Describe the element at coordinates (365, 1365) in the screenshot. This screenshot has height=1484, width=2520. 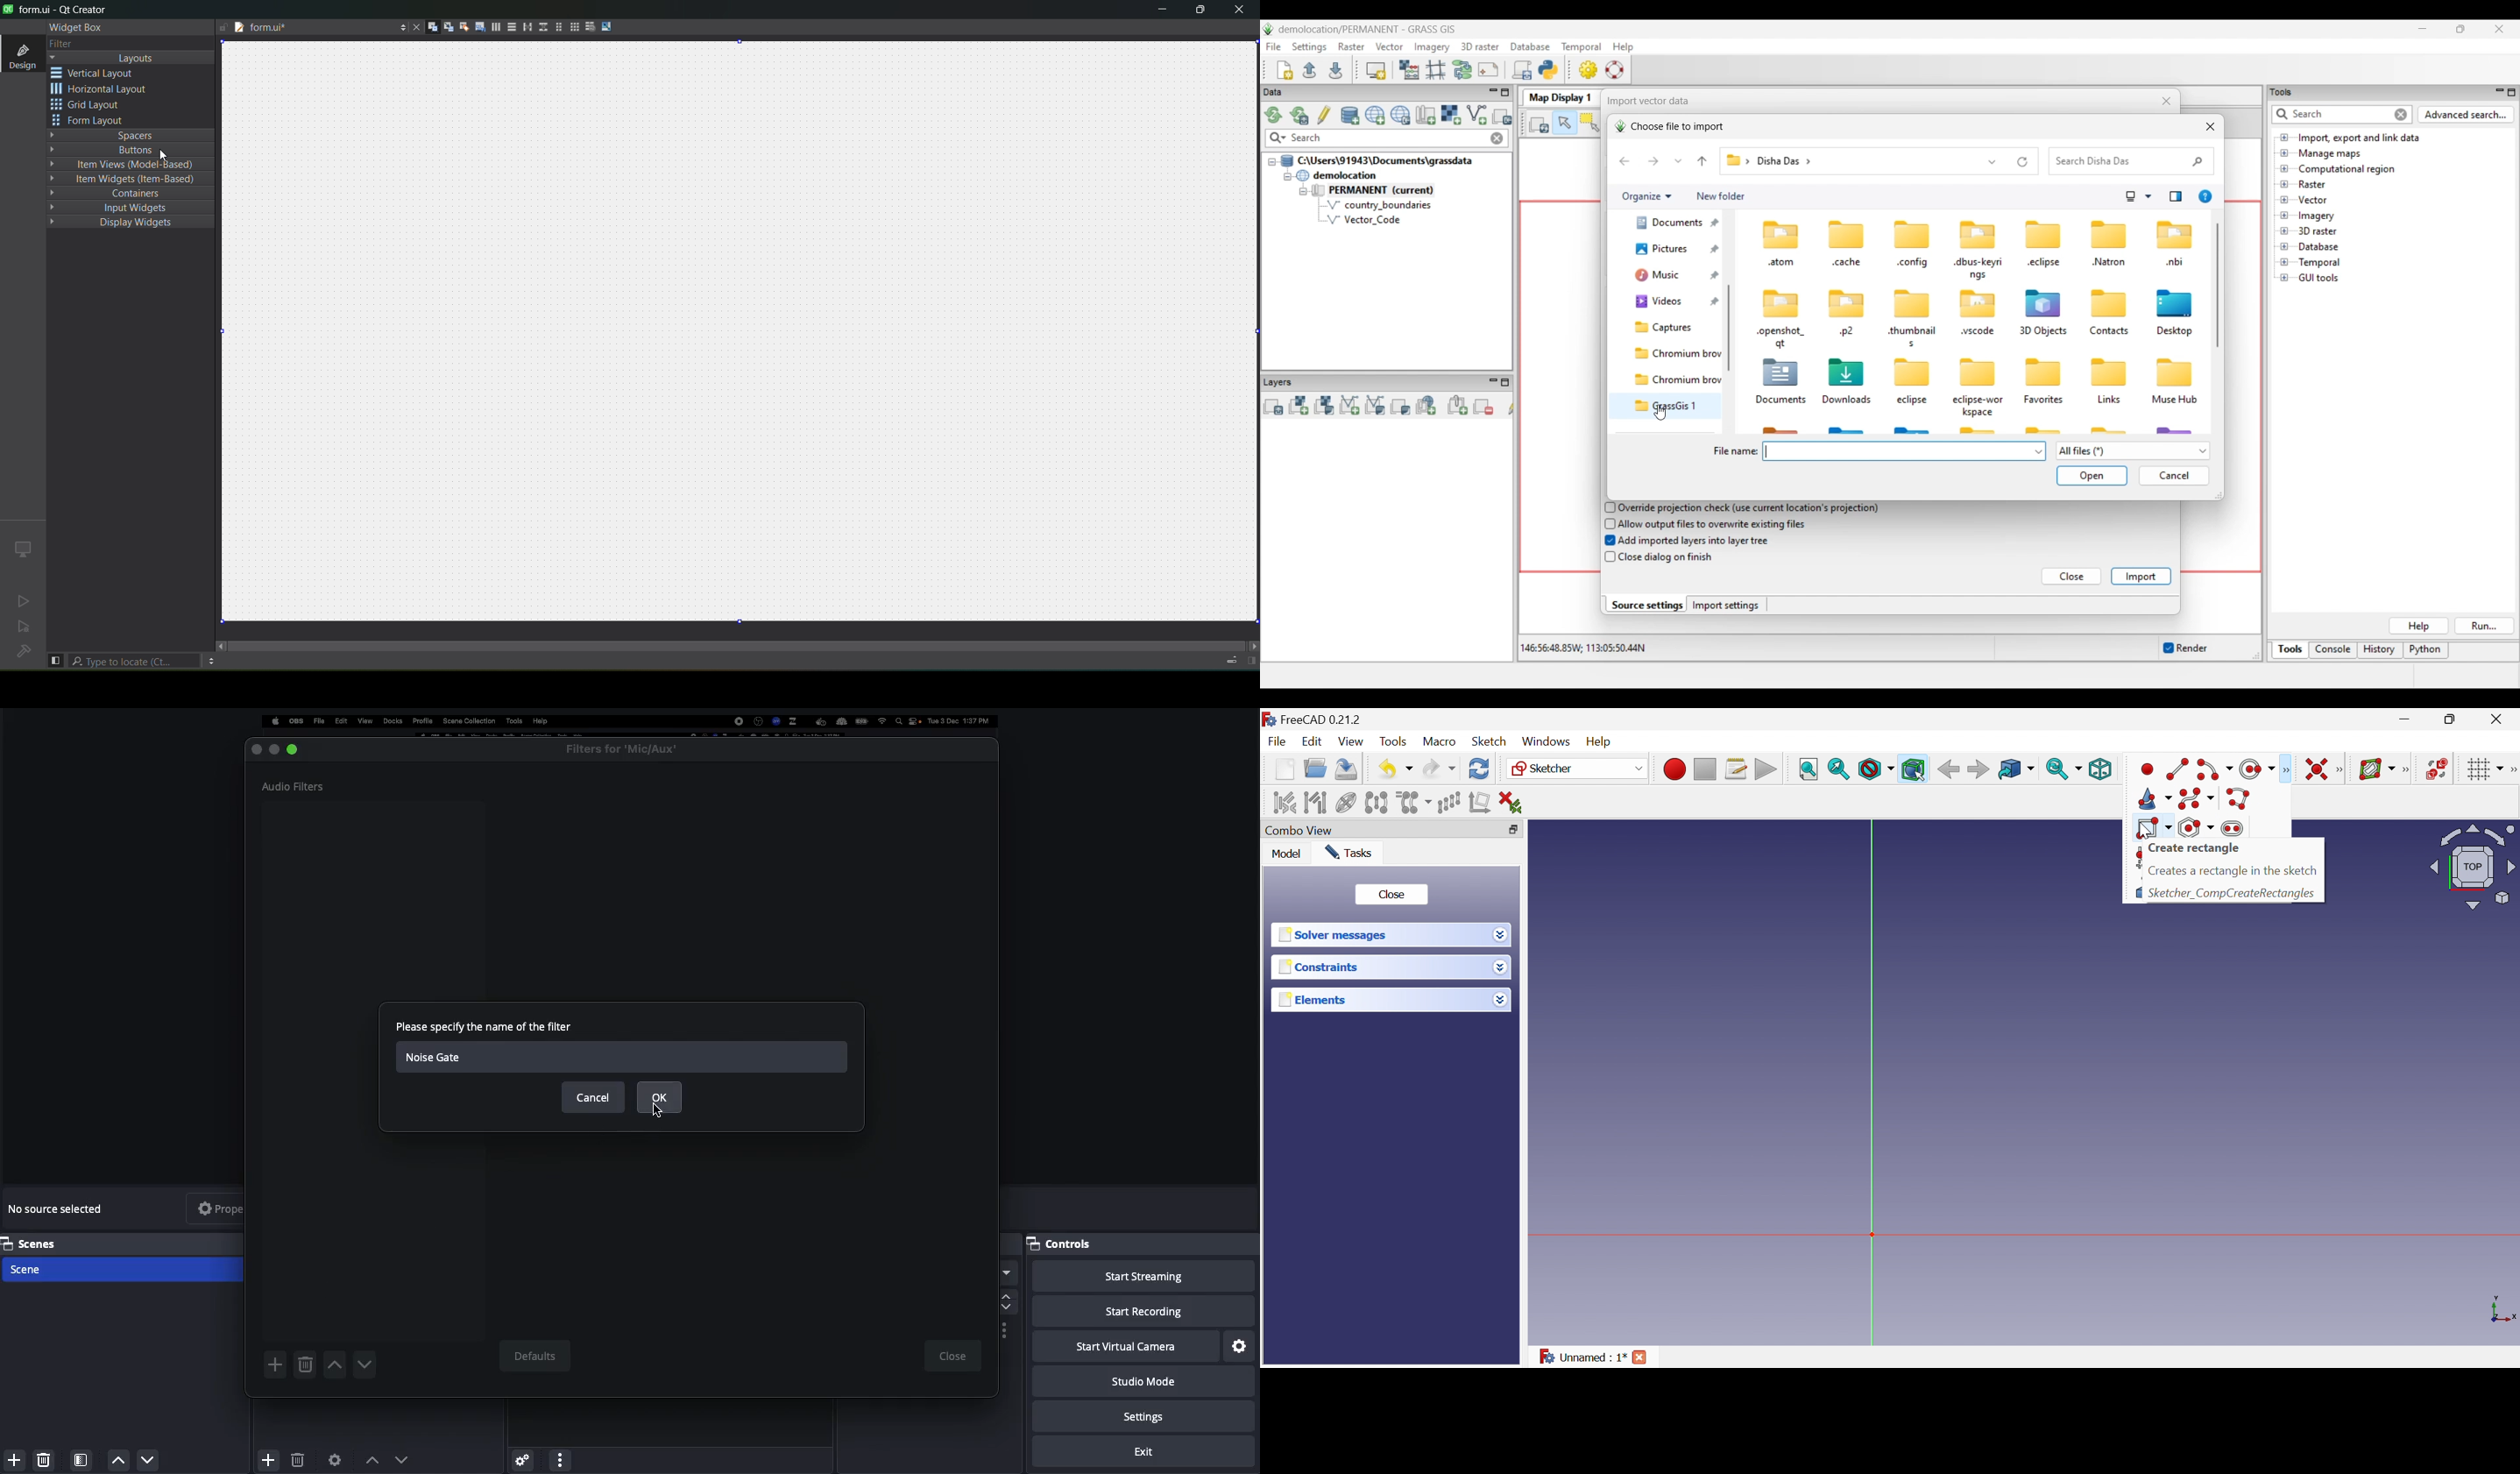
I see `Down` at that location.